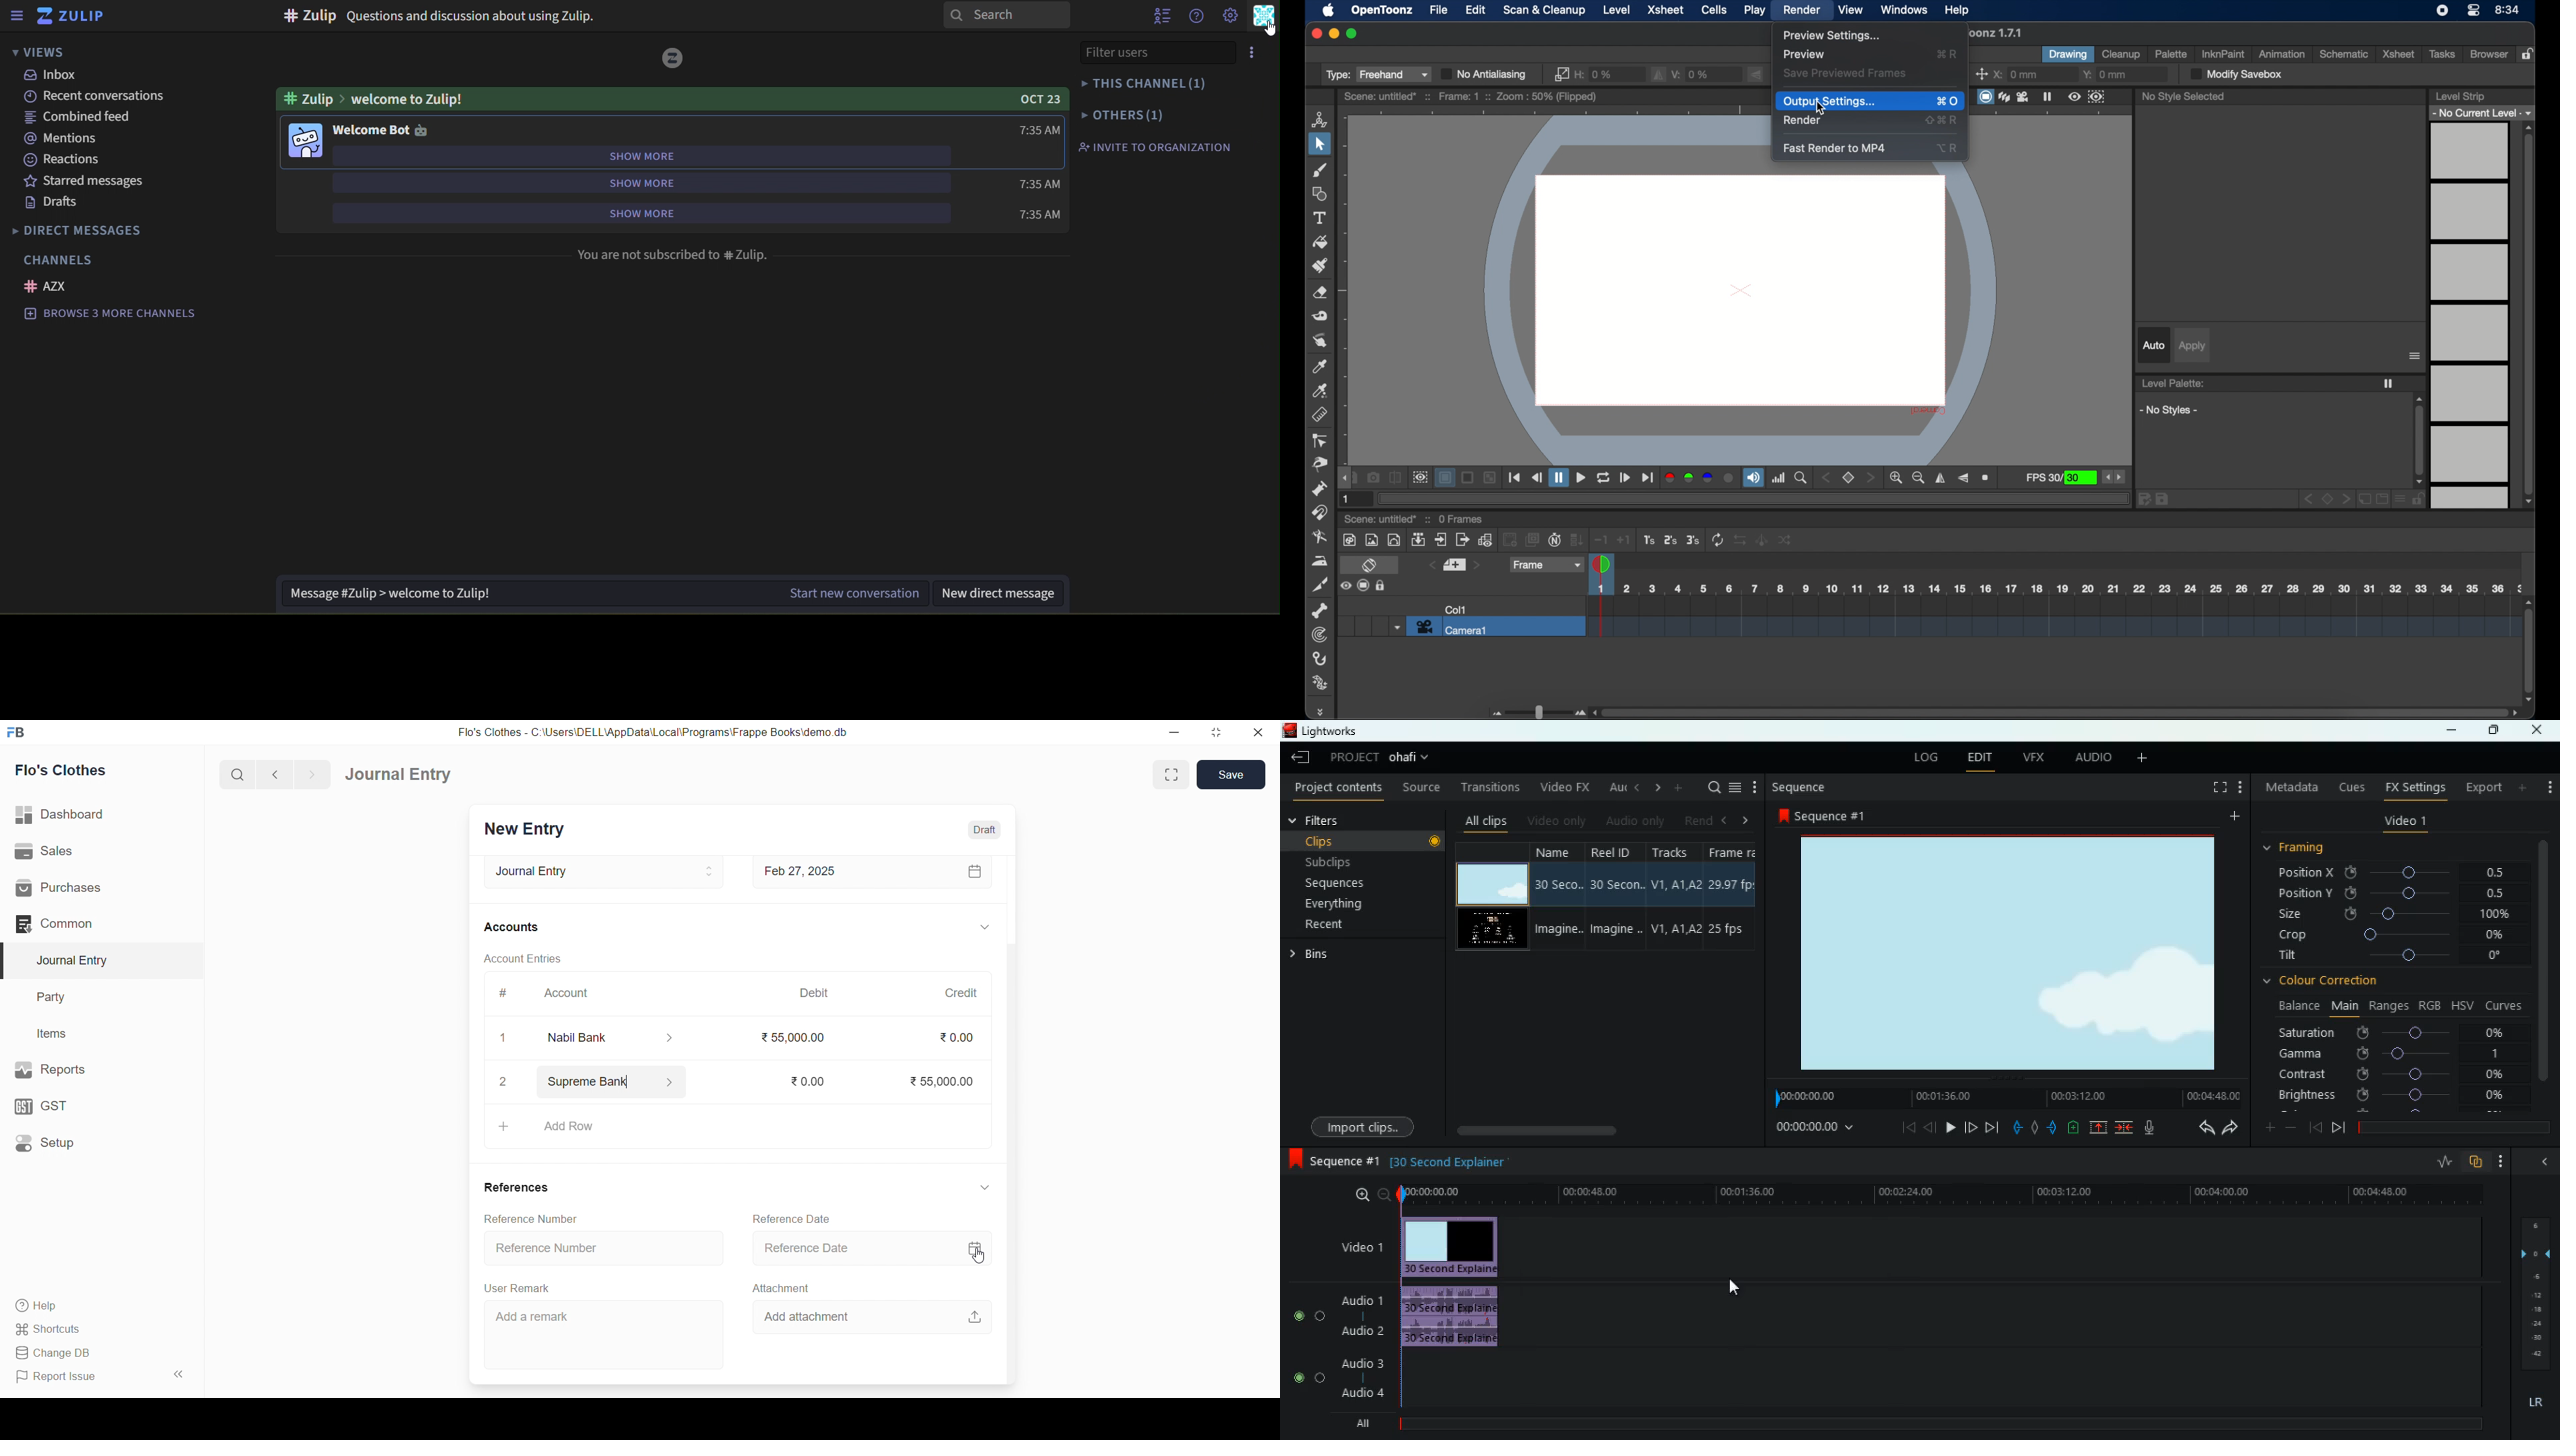 The height and width of the screenshot is (1456, 2576). I want to click on -18 (layer), so click(2537, 1310).